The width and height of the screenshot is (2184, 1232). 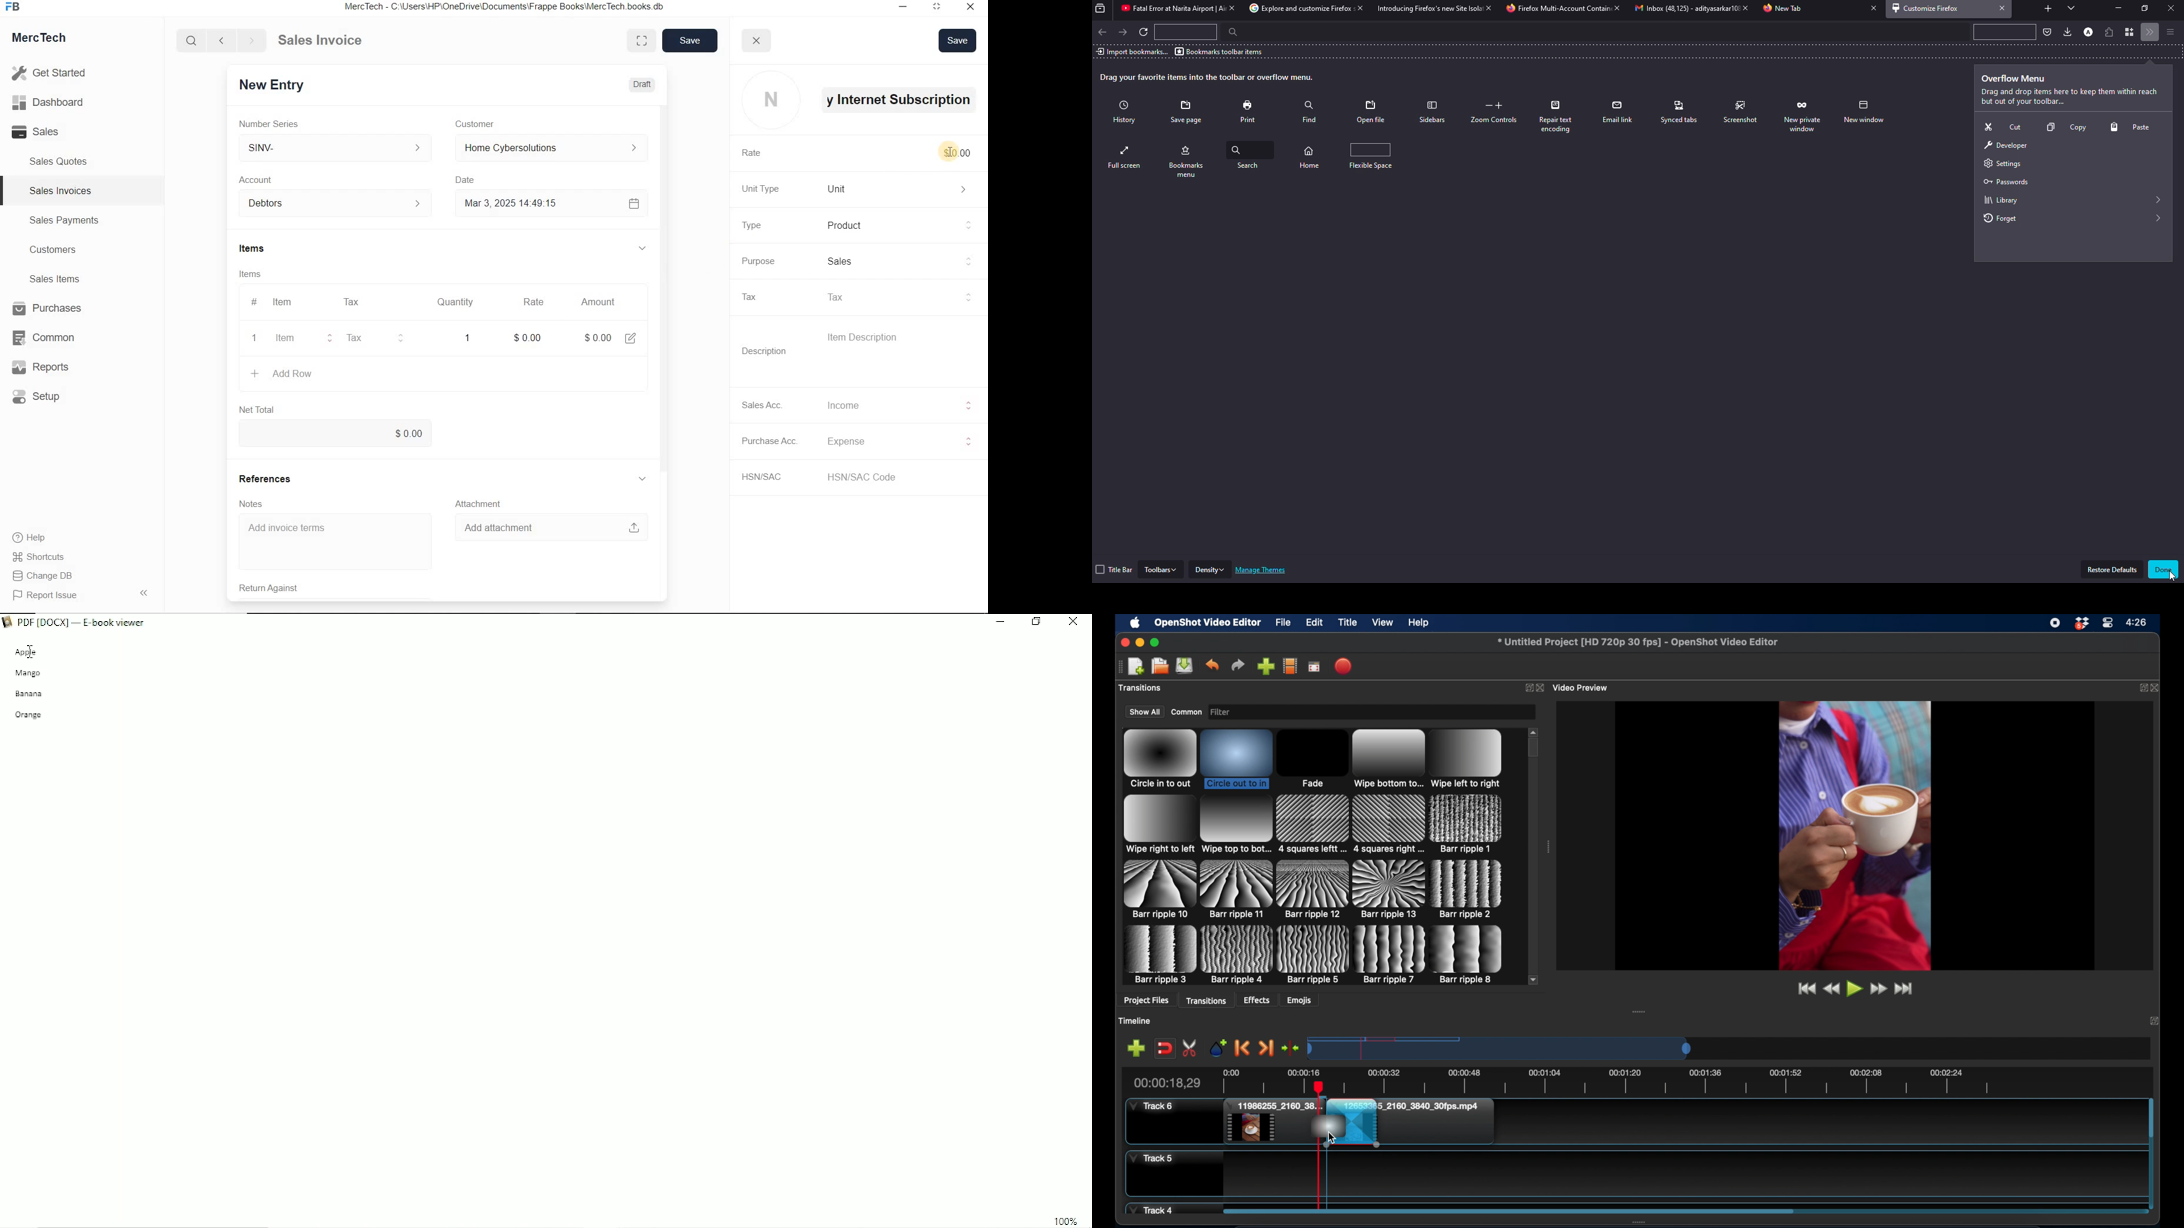 I want to click on Save, so click(x=958, y=40).